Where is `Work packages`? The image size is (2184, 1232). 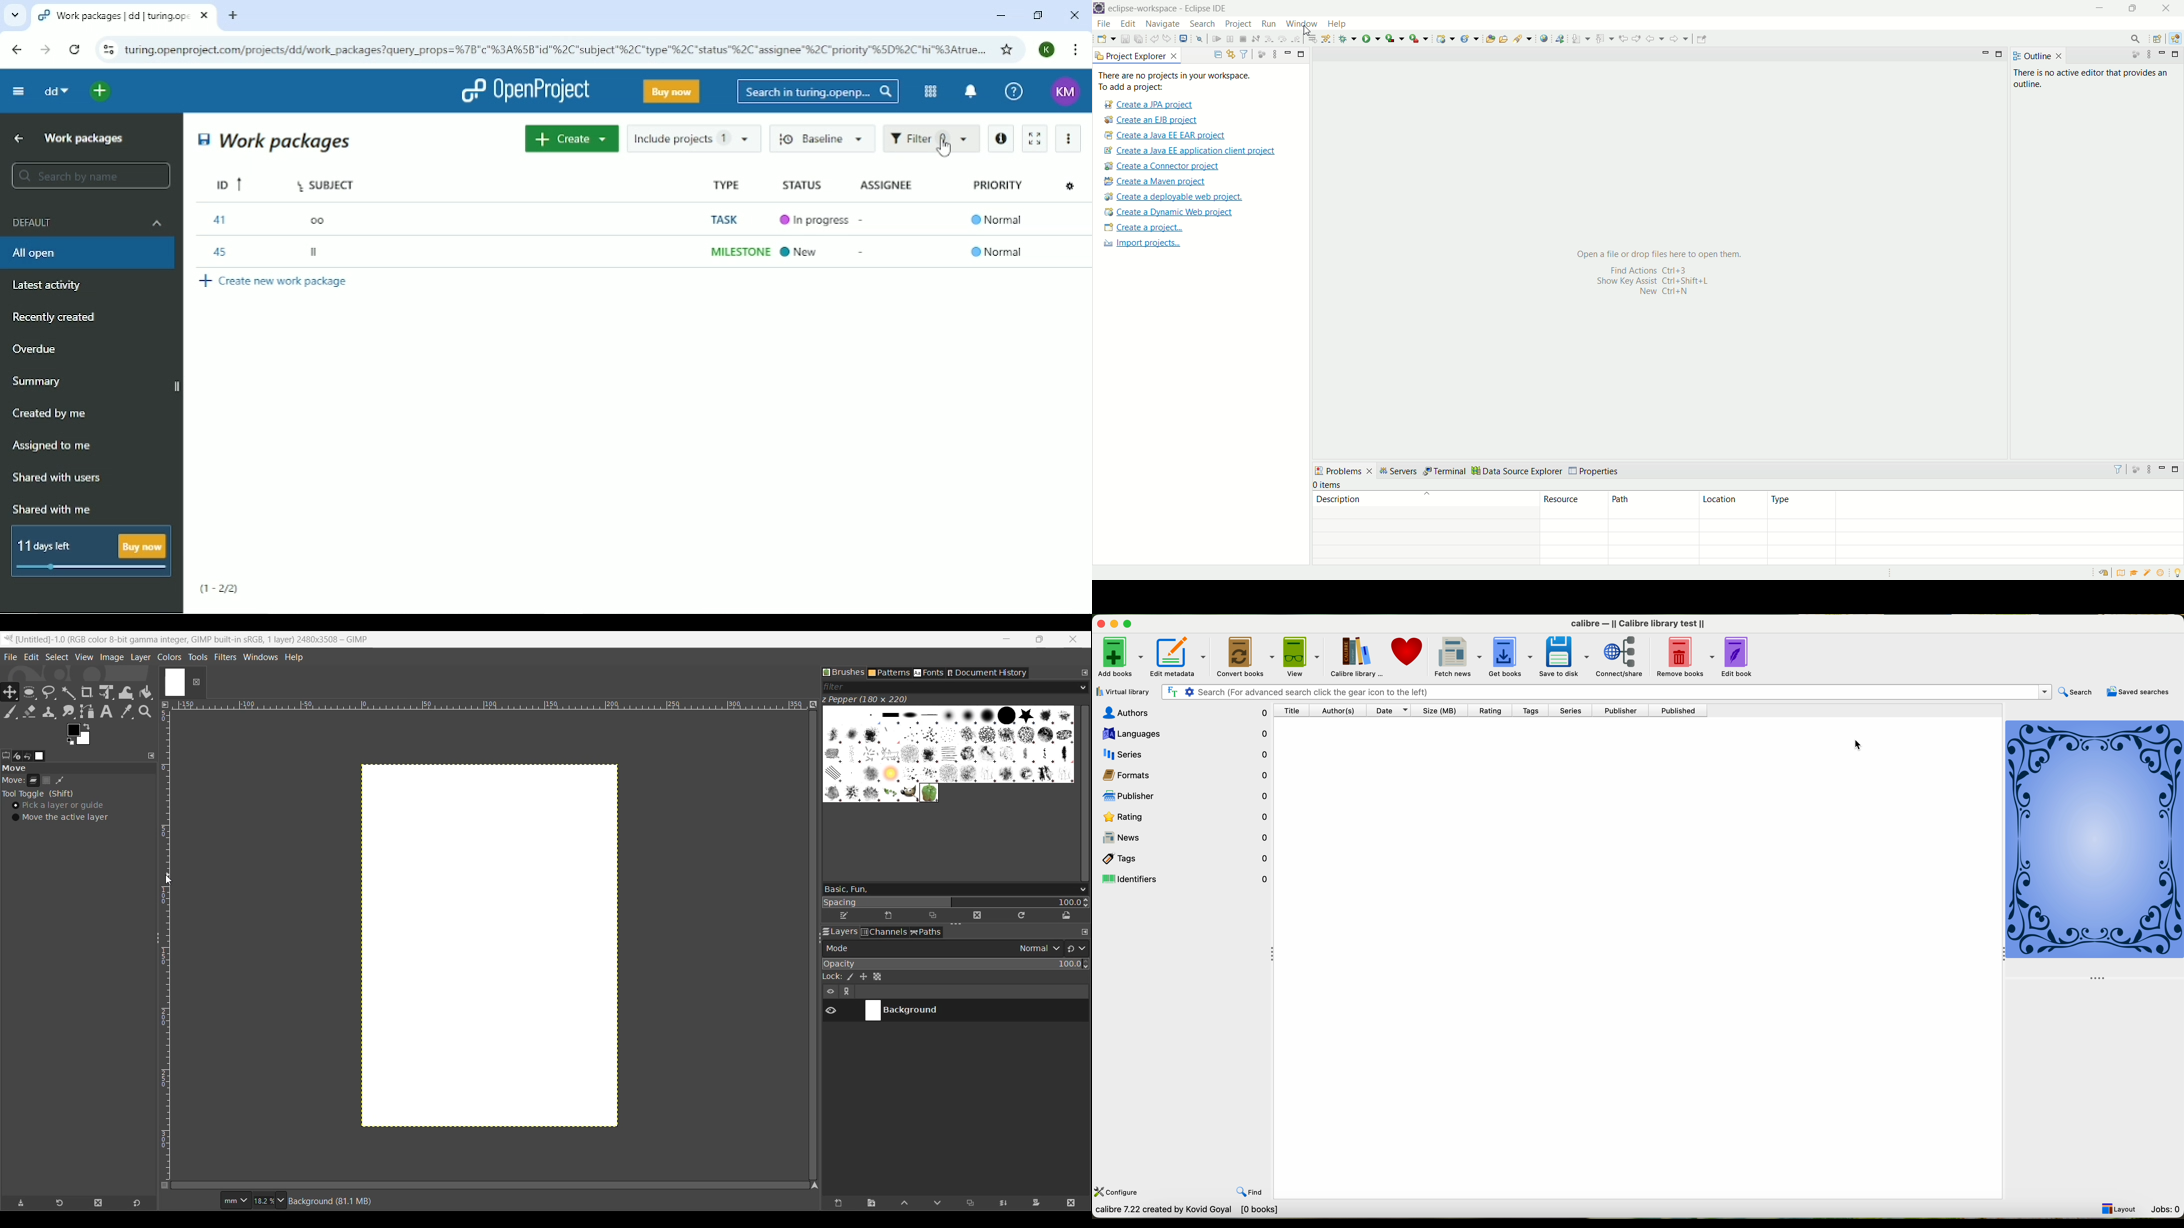 Work packages is located at coordinates (85, 137).